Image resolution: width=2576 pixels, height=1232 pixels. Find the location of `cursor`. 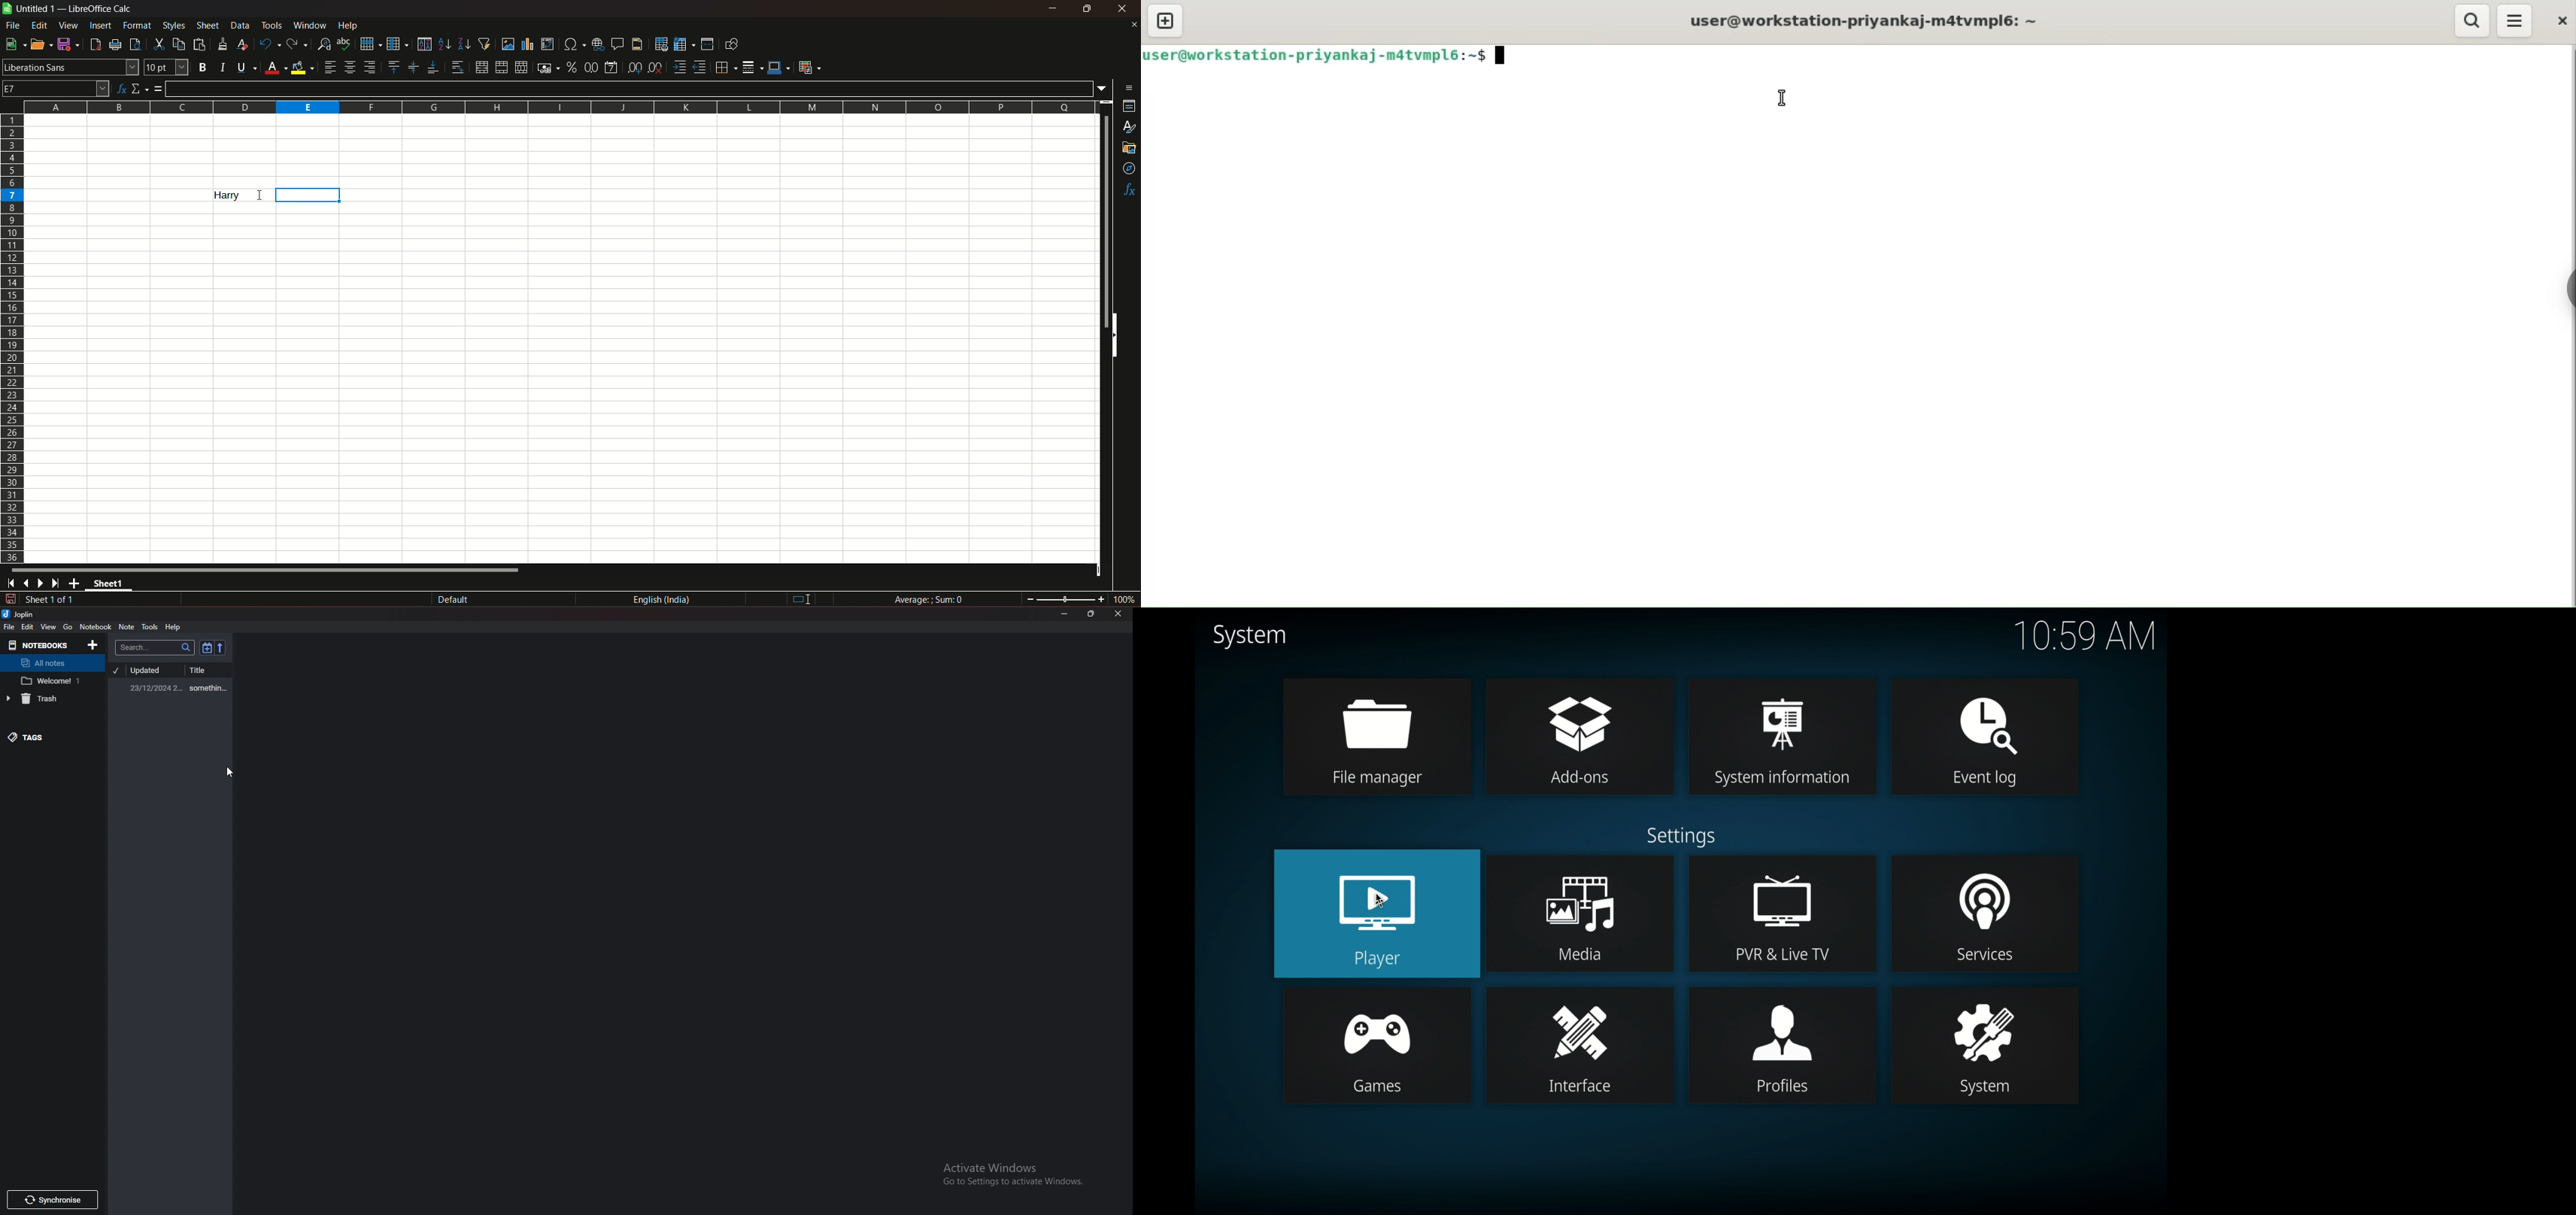

cursor is located at coordinates (1781, 98).